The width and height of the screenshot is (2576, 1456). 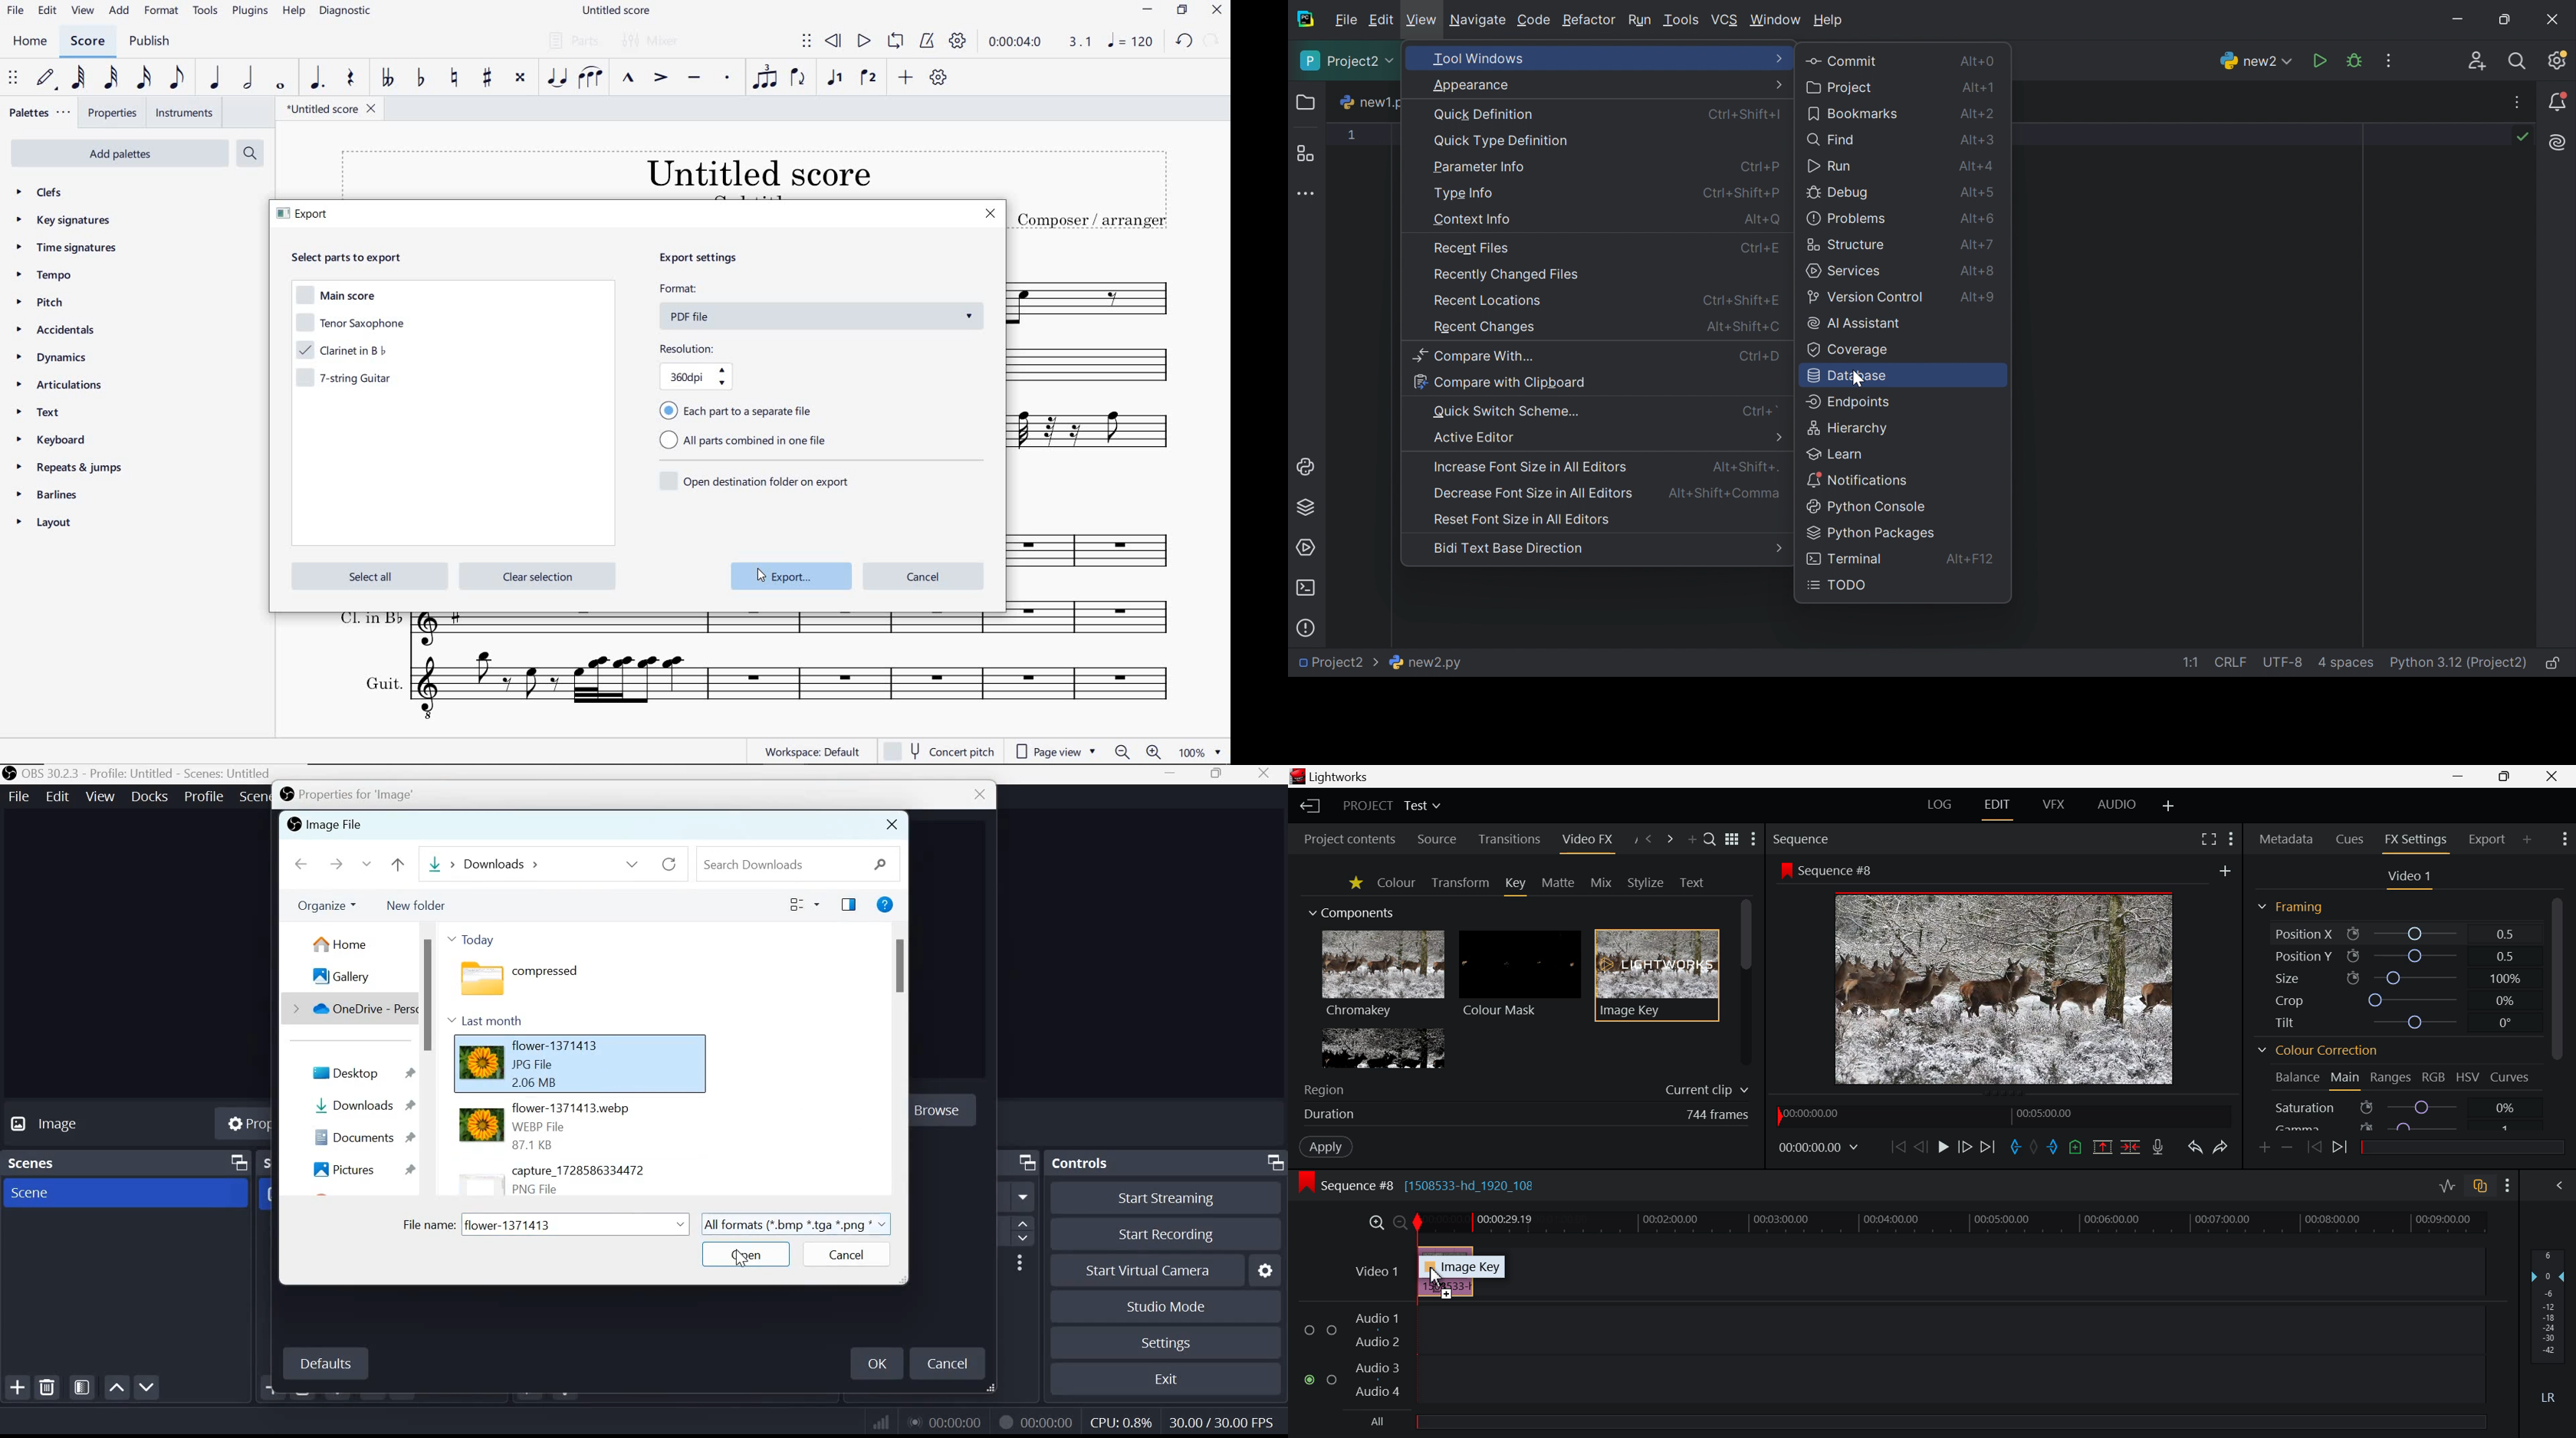 I want to click on PROPERTIES, so click(x=113, y=113).